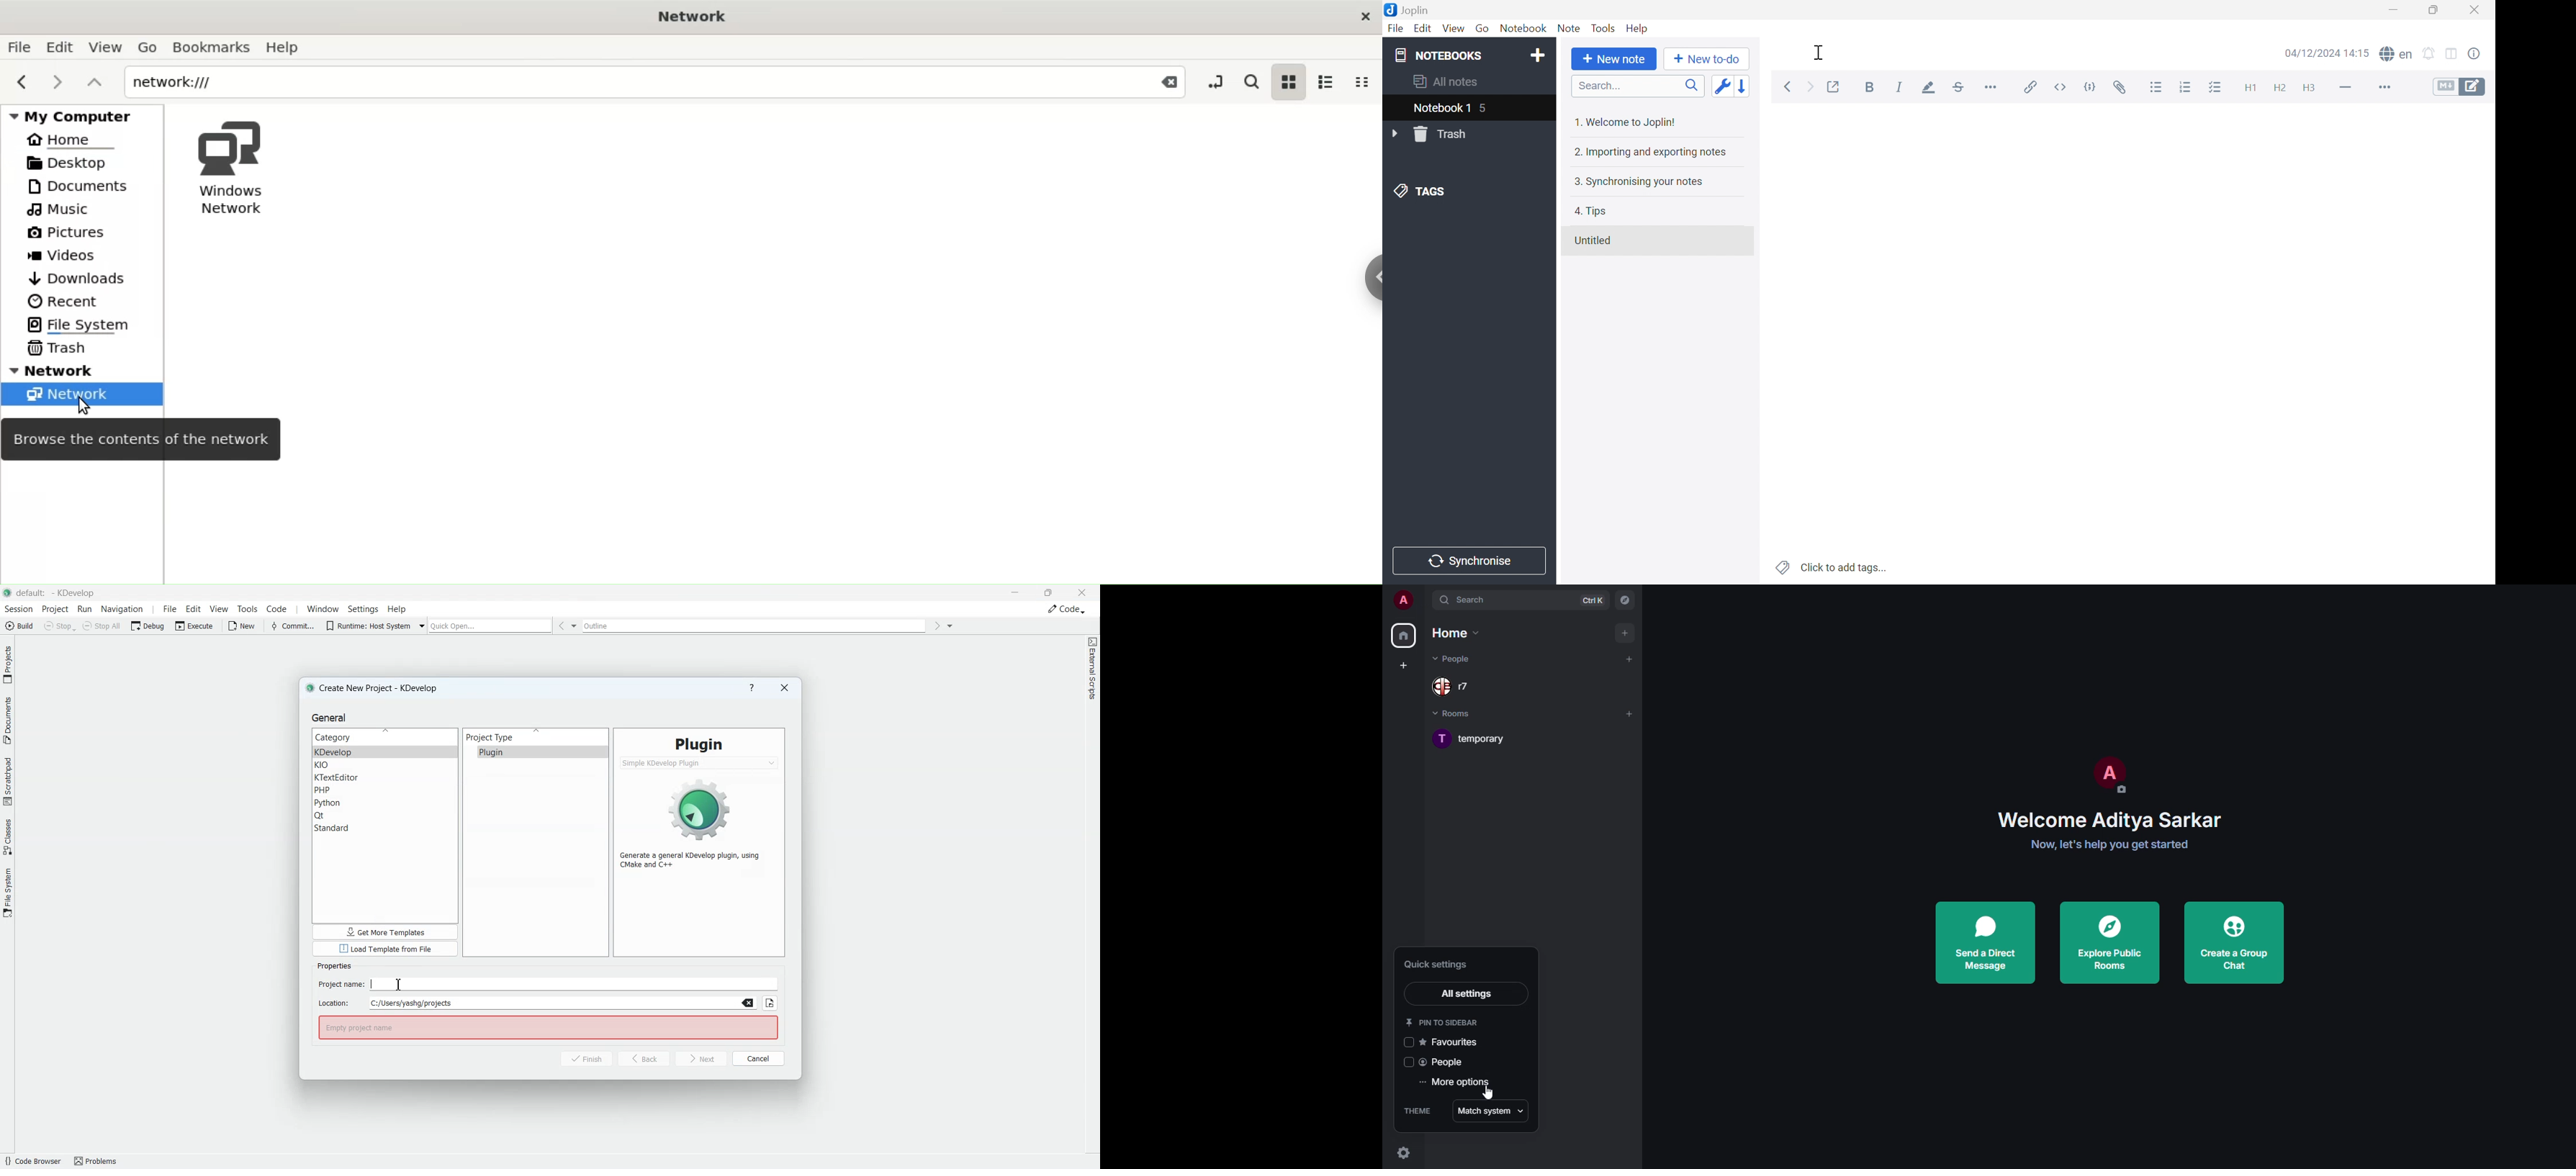 The image size is (2576, 1176). Describe the element at coordinates (2397, 10) in the screenshot. I see `Minimize` at that location.